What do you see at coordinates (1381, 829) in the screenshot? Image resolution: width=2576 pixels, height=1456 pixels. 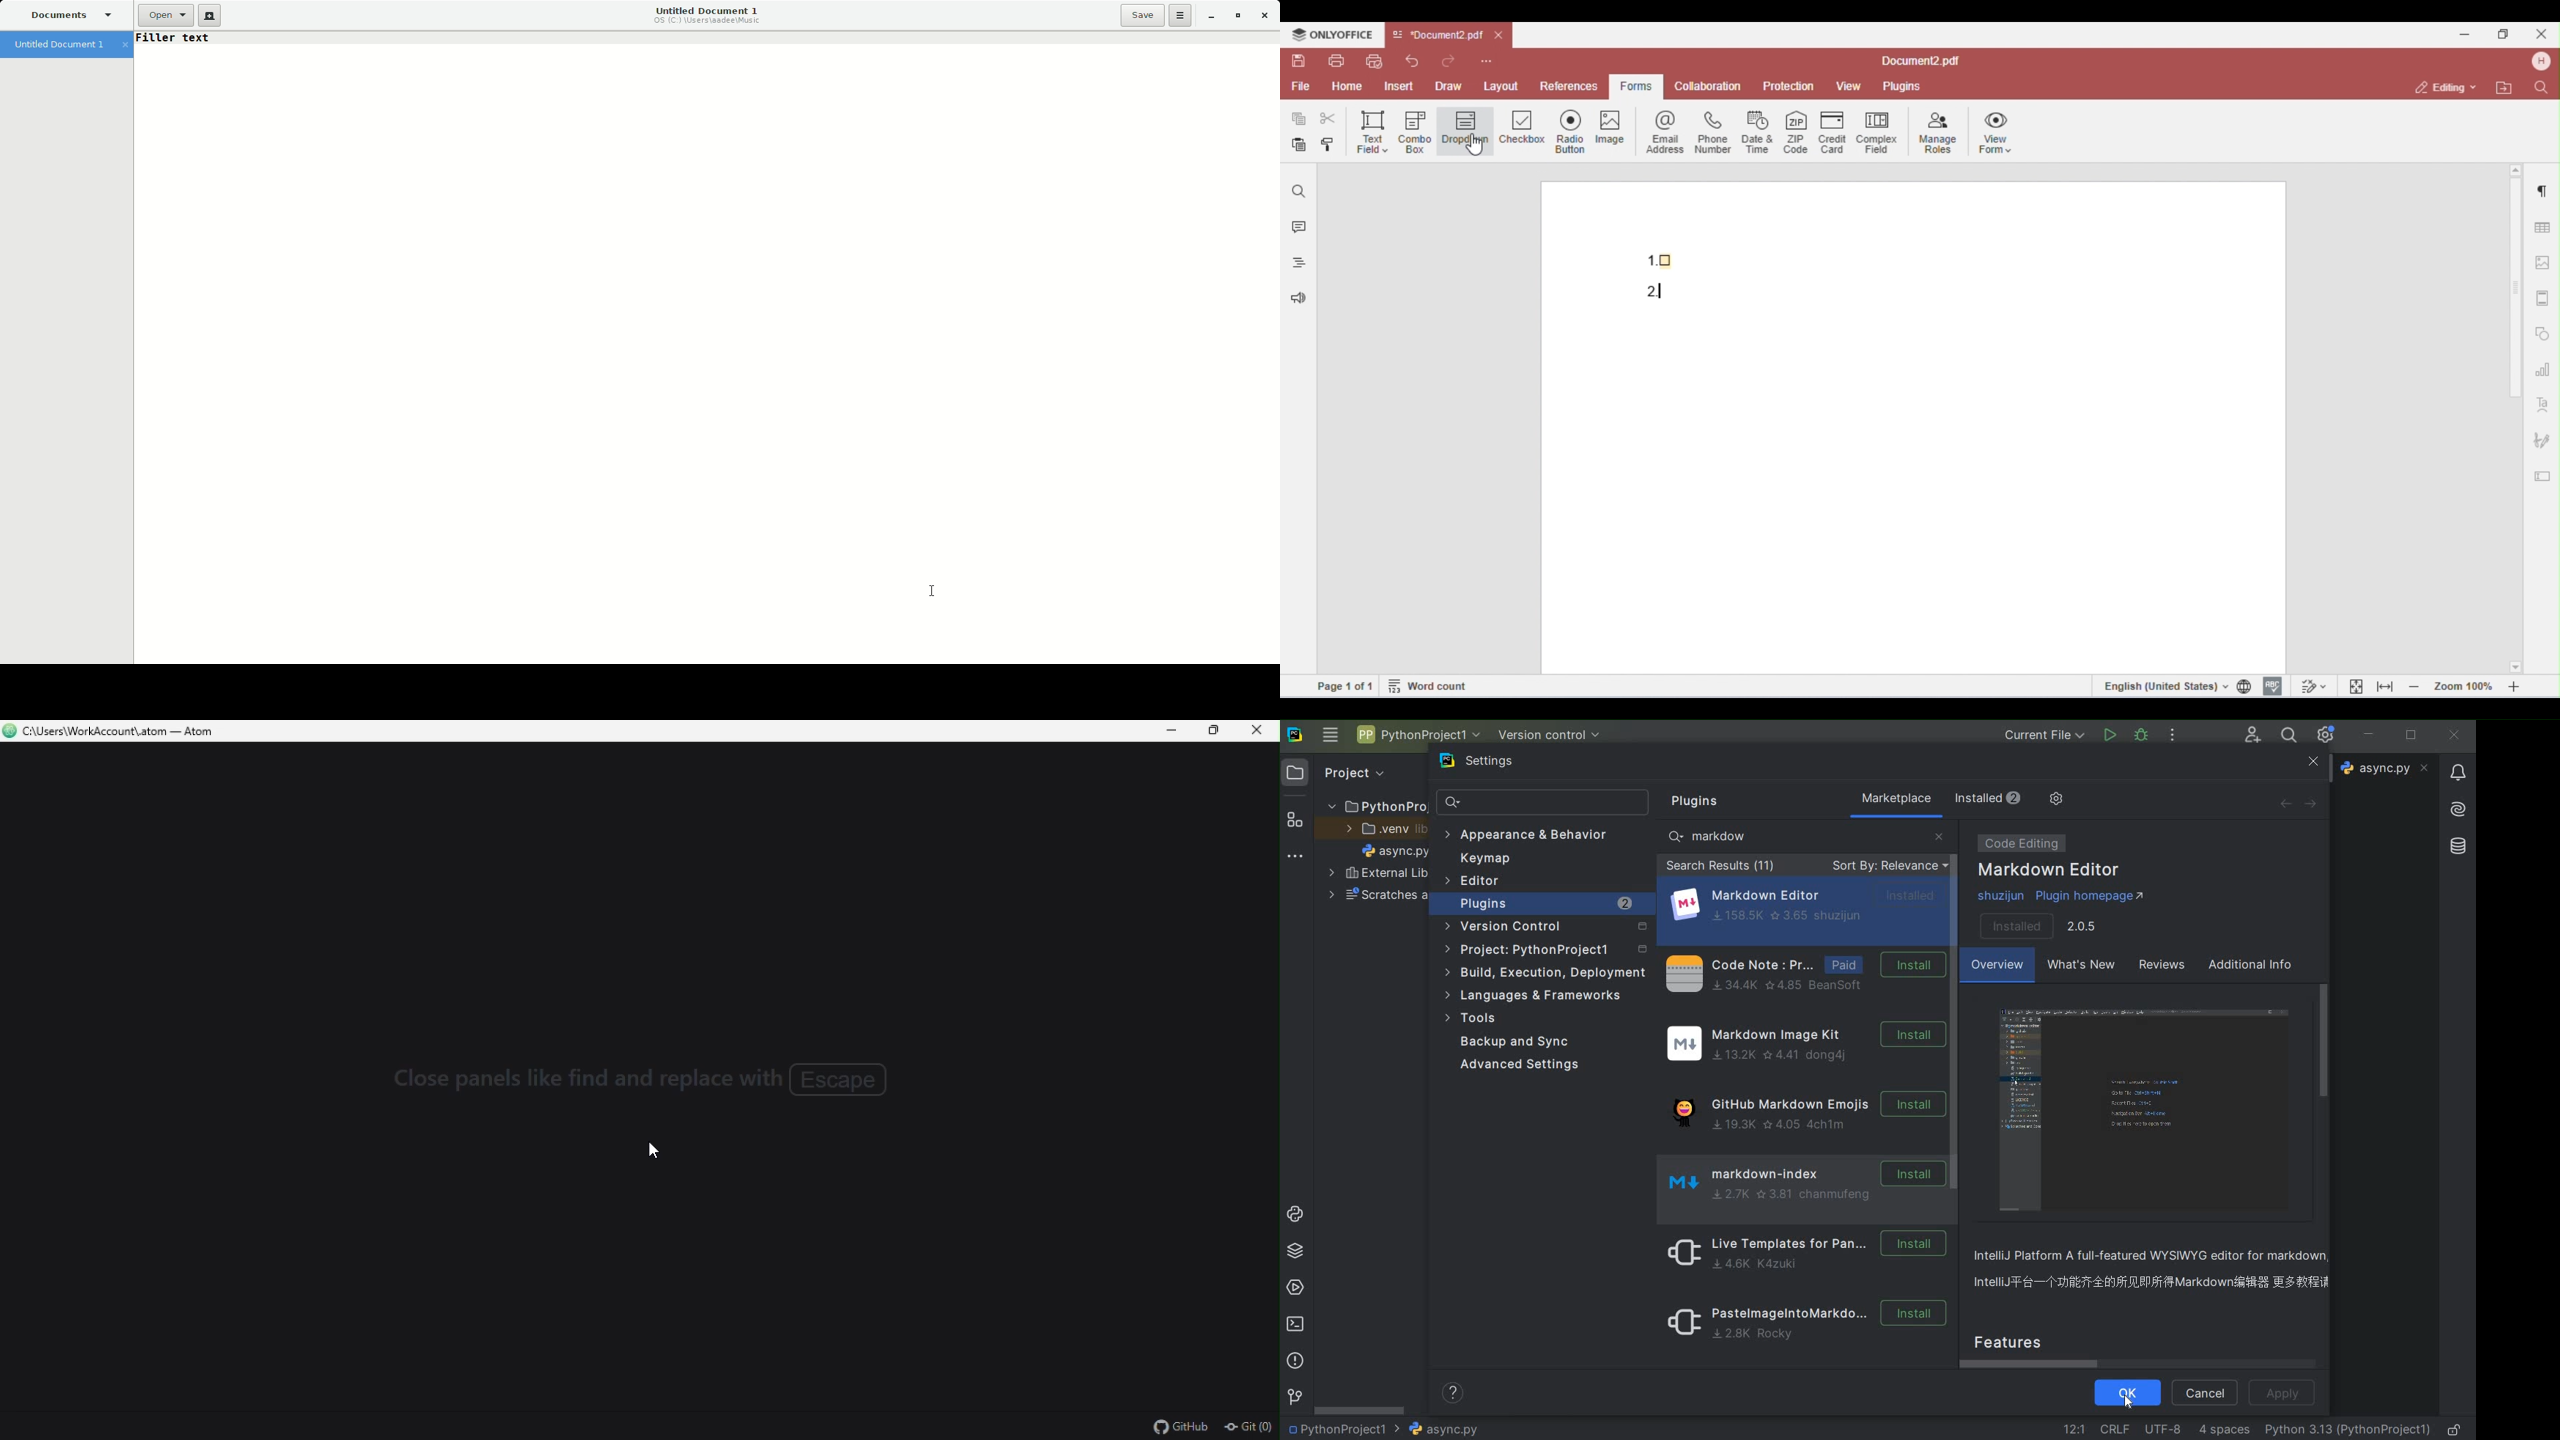 I see `.venv` at bounding box center [1381, 829].